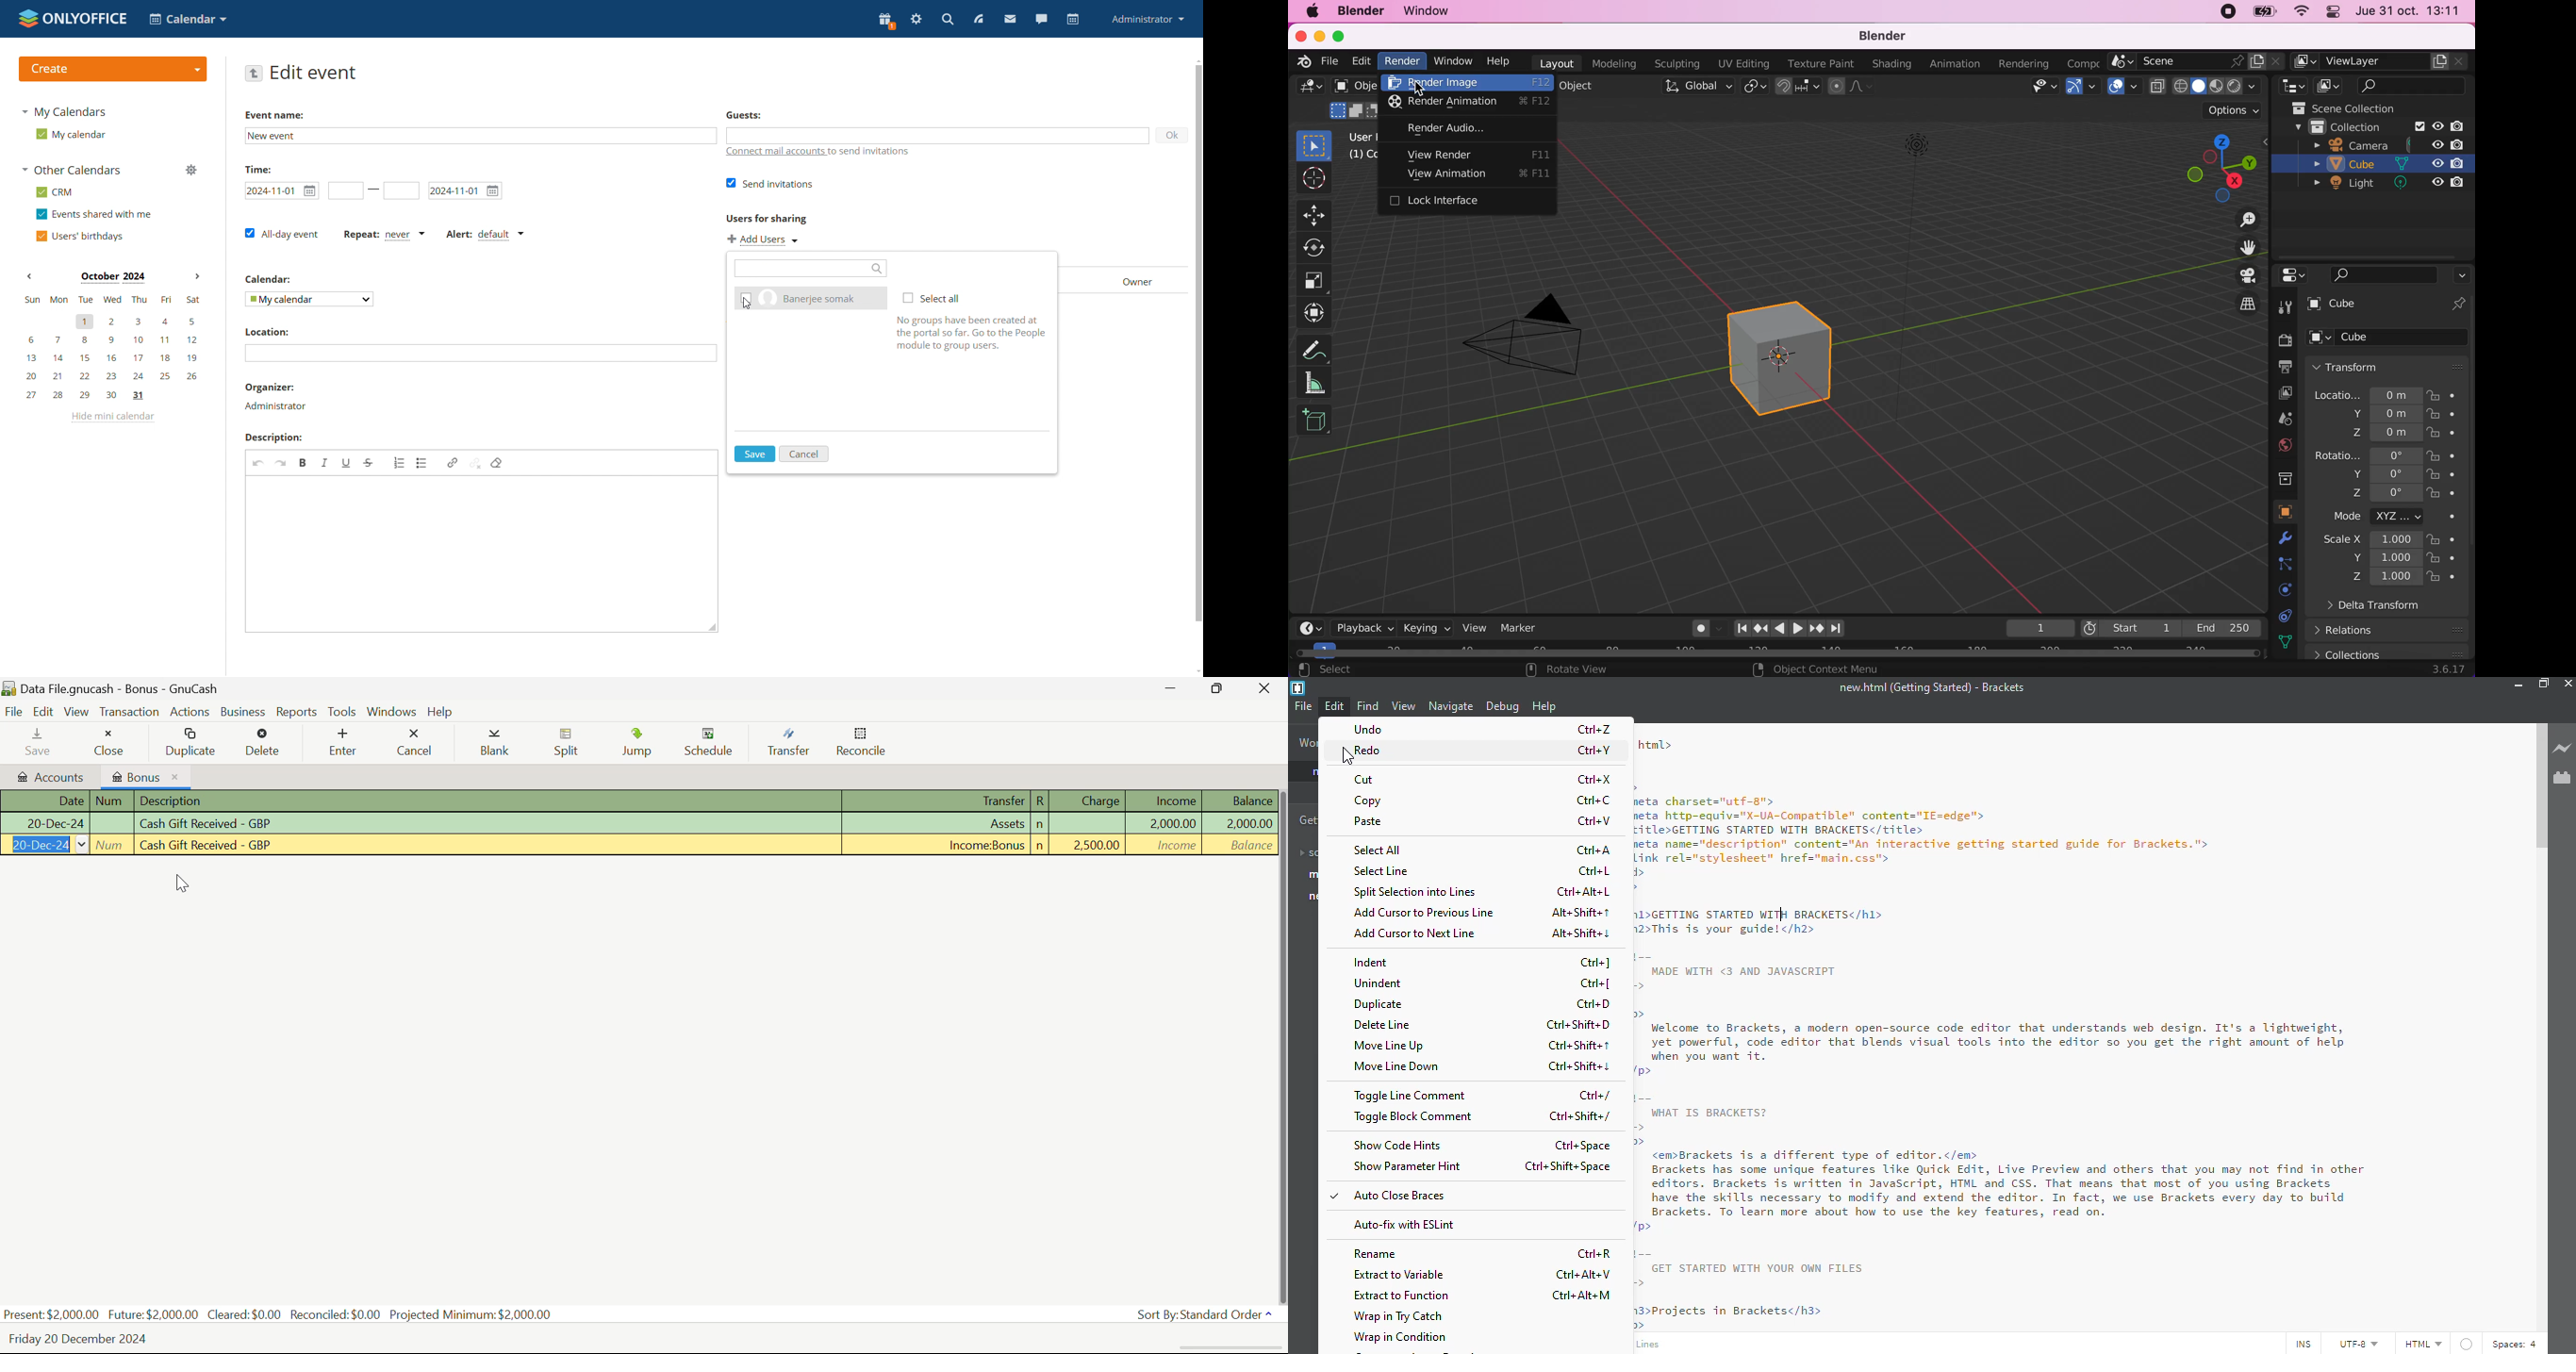 The width and height of the screenshot is (2576, 1372). What do you see at coordinates (1838, 625) in the screenshot?
I see `Jump to last` at bounding box center [1838, 625].